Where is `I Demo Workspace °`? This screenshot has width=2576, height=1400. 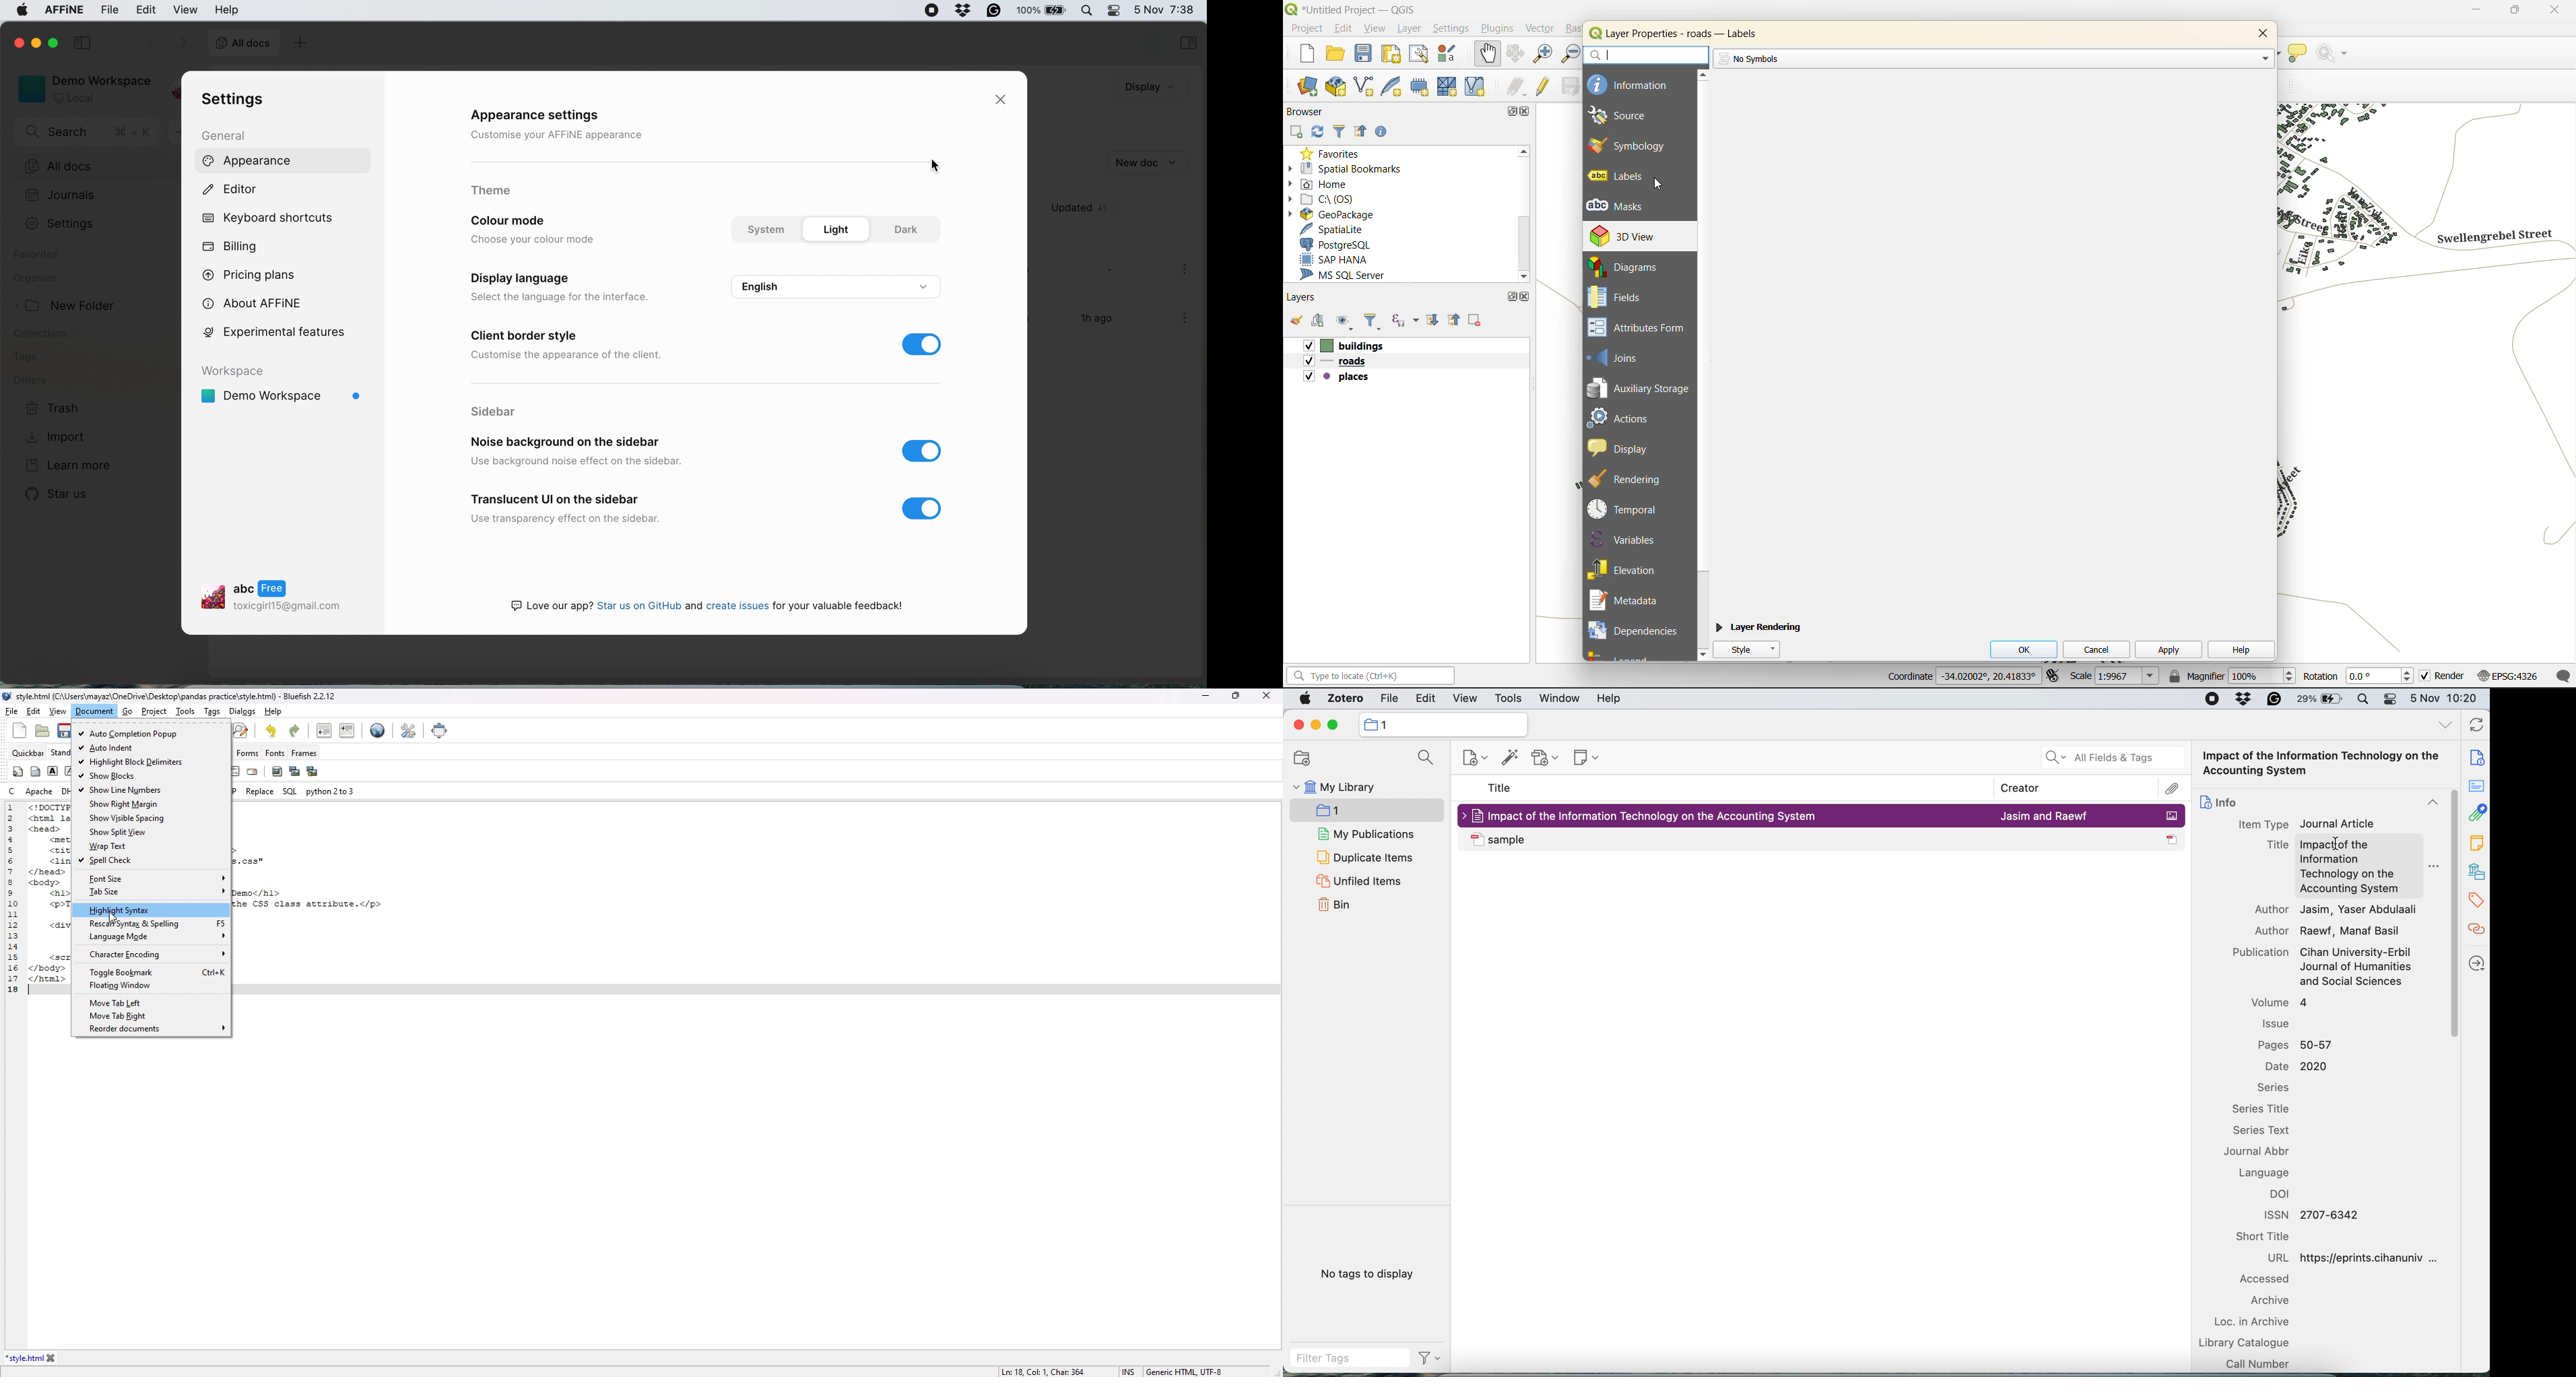 I Demo Workspace ° is located at coordinates (282, 397).